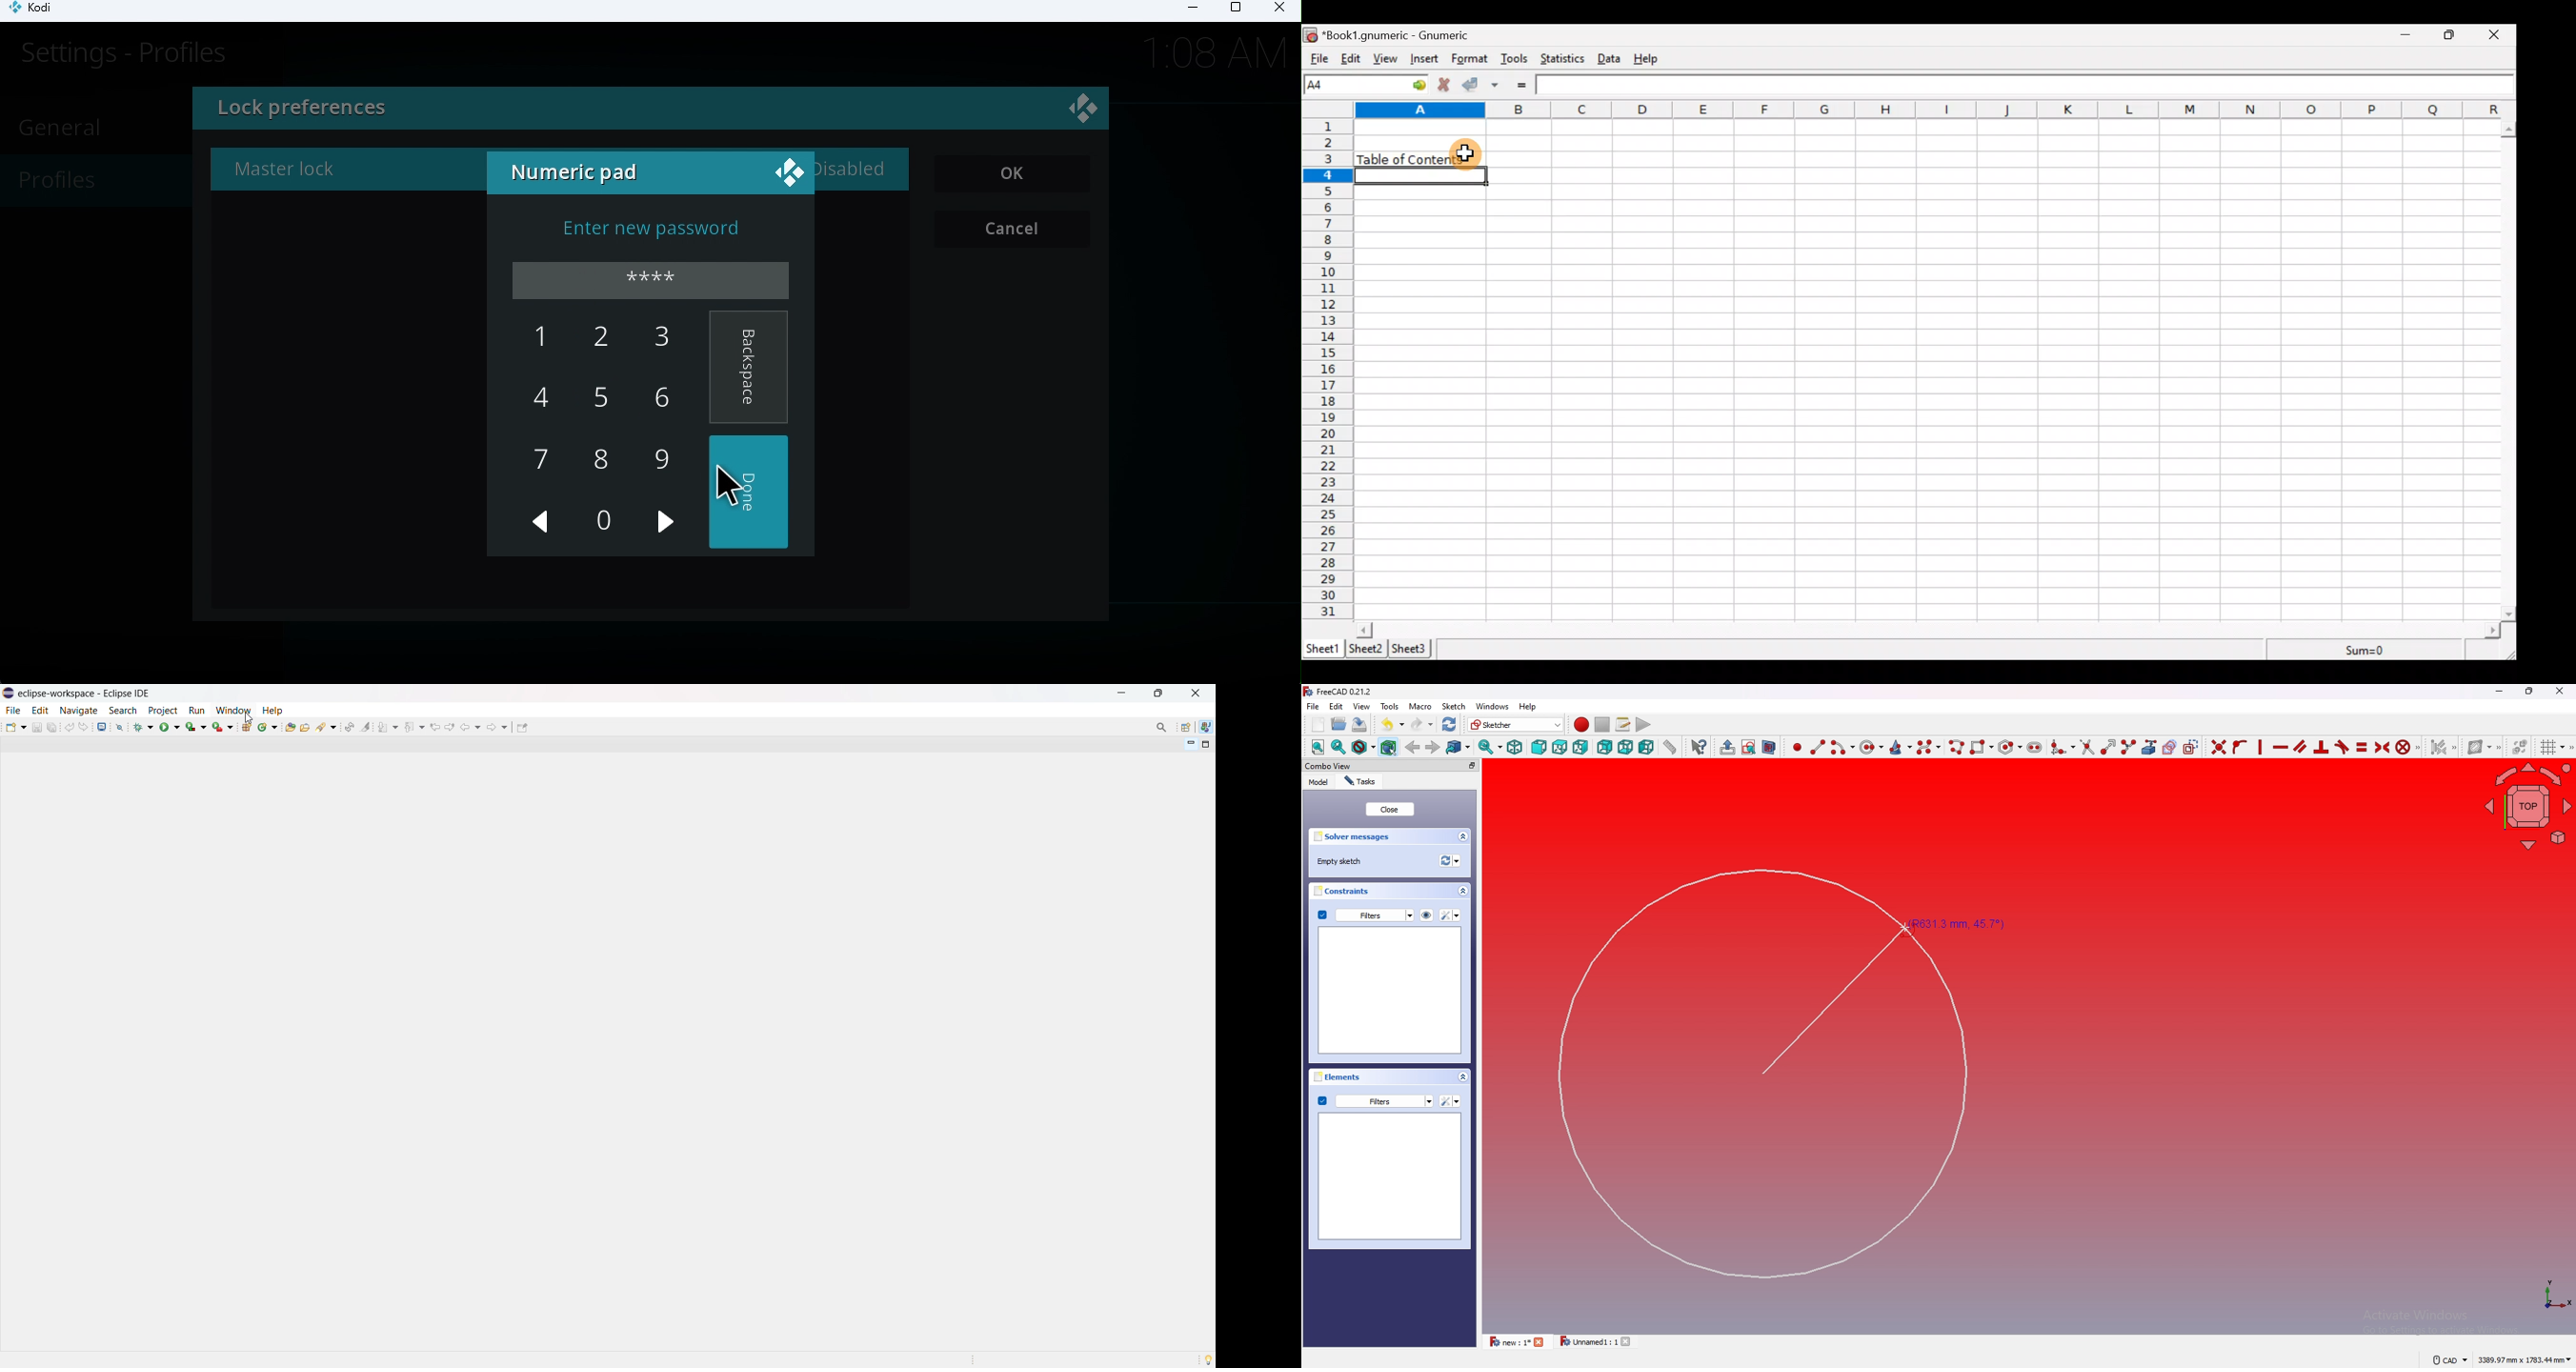  Describe the element at coordinates (1426, 60) in the screenshot. I see `Insert` at that location.